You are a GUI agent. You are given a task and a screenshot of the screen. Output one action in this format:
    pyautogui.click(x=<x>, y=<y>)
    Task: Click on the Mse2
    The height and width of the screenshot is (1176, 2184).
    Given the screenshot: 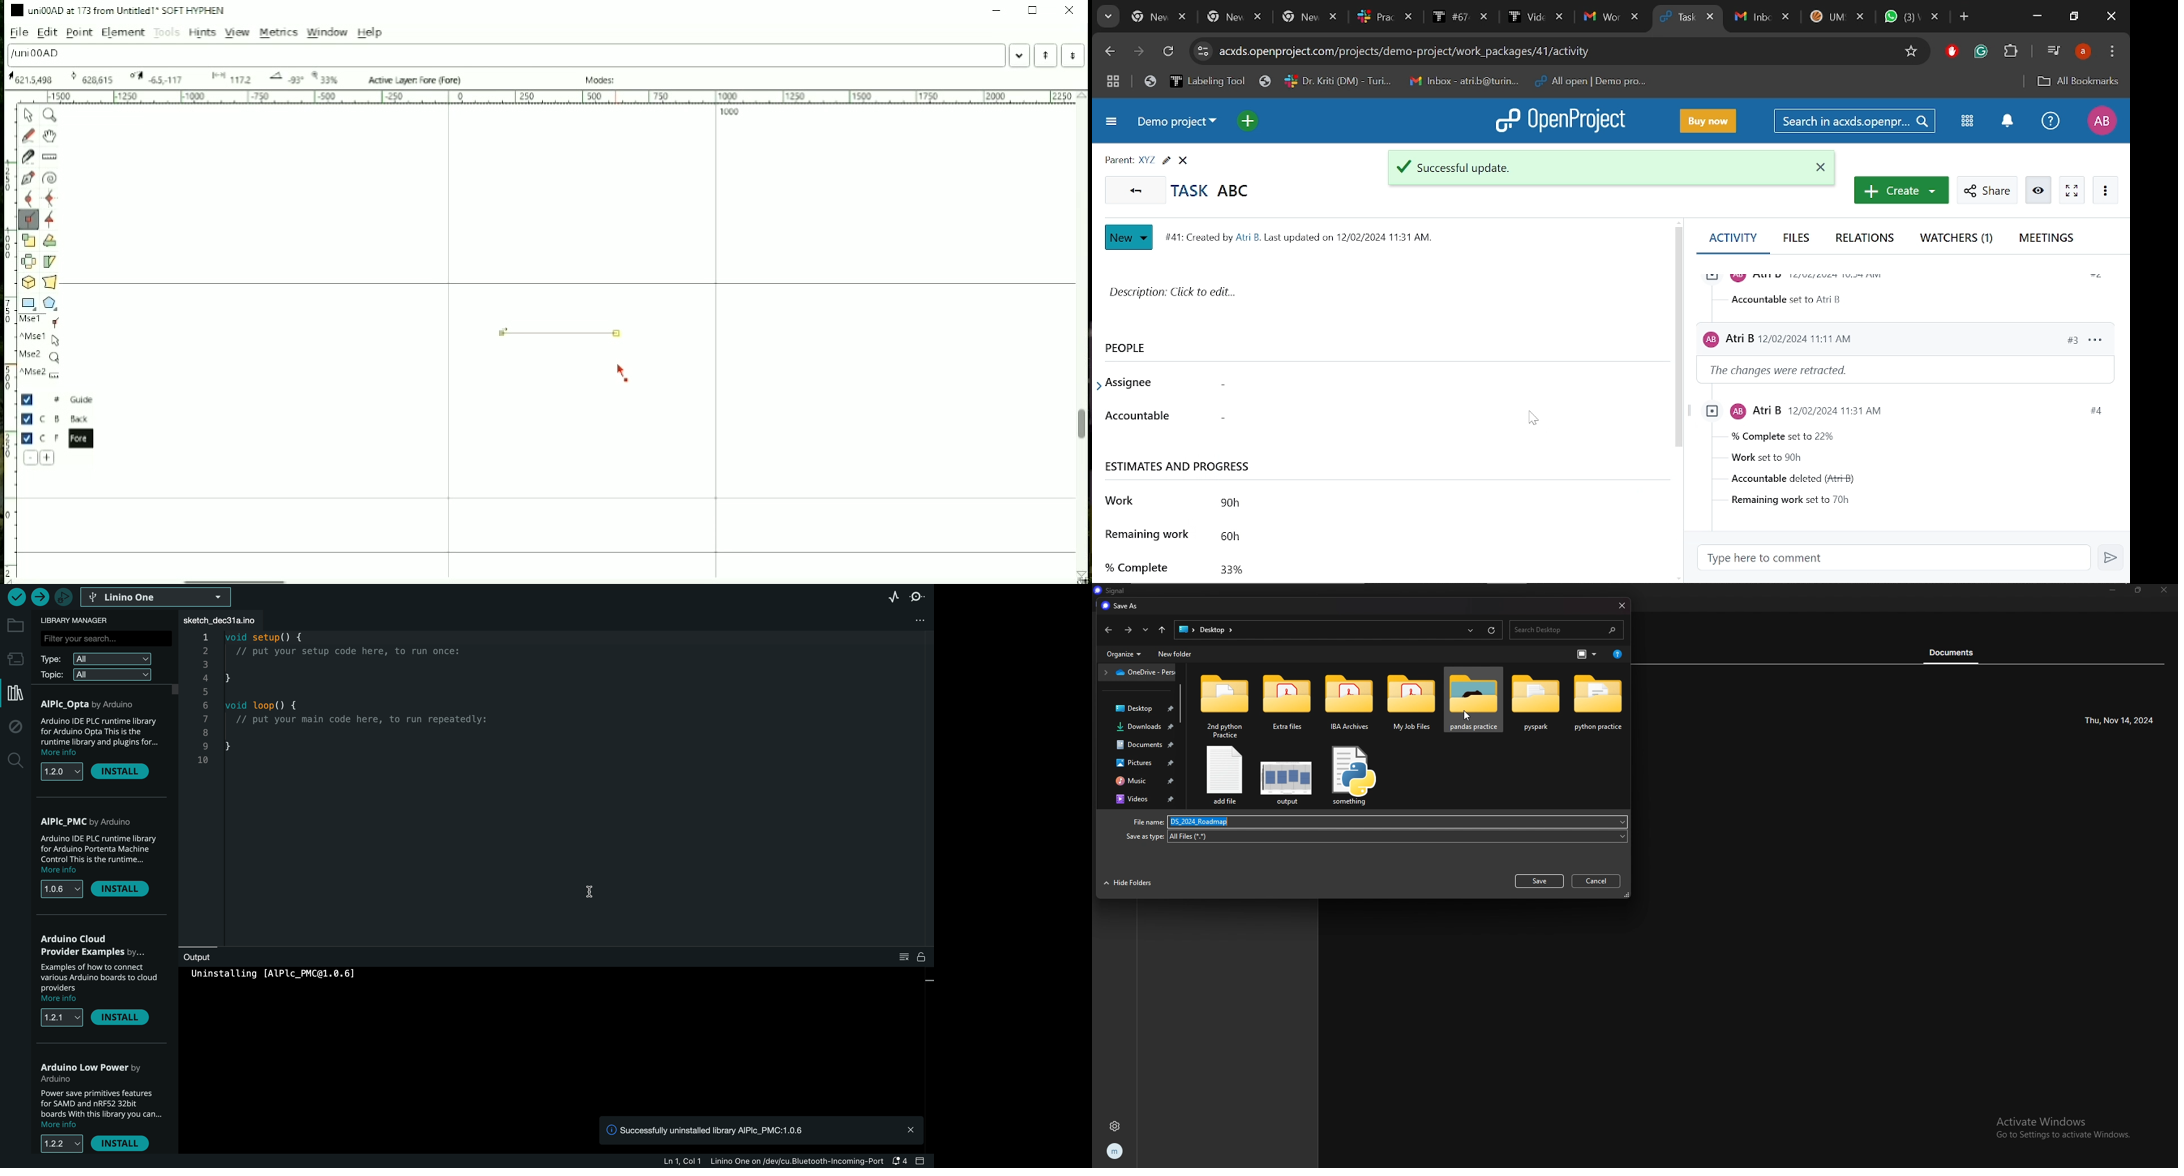 What is the action you would take?
    pyautogui.click(x=41, y=357)
    